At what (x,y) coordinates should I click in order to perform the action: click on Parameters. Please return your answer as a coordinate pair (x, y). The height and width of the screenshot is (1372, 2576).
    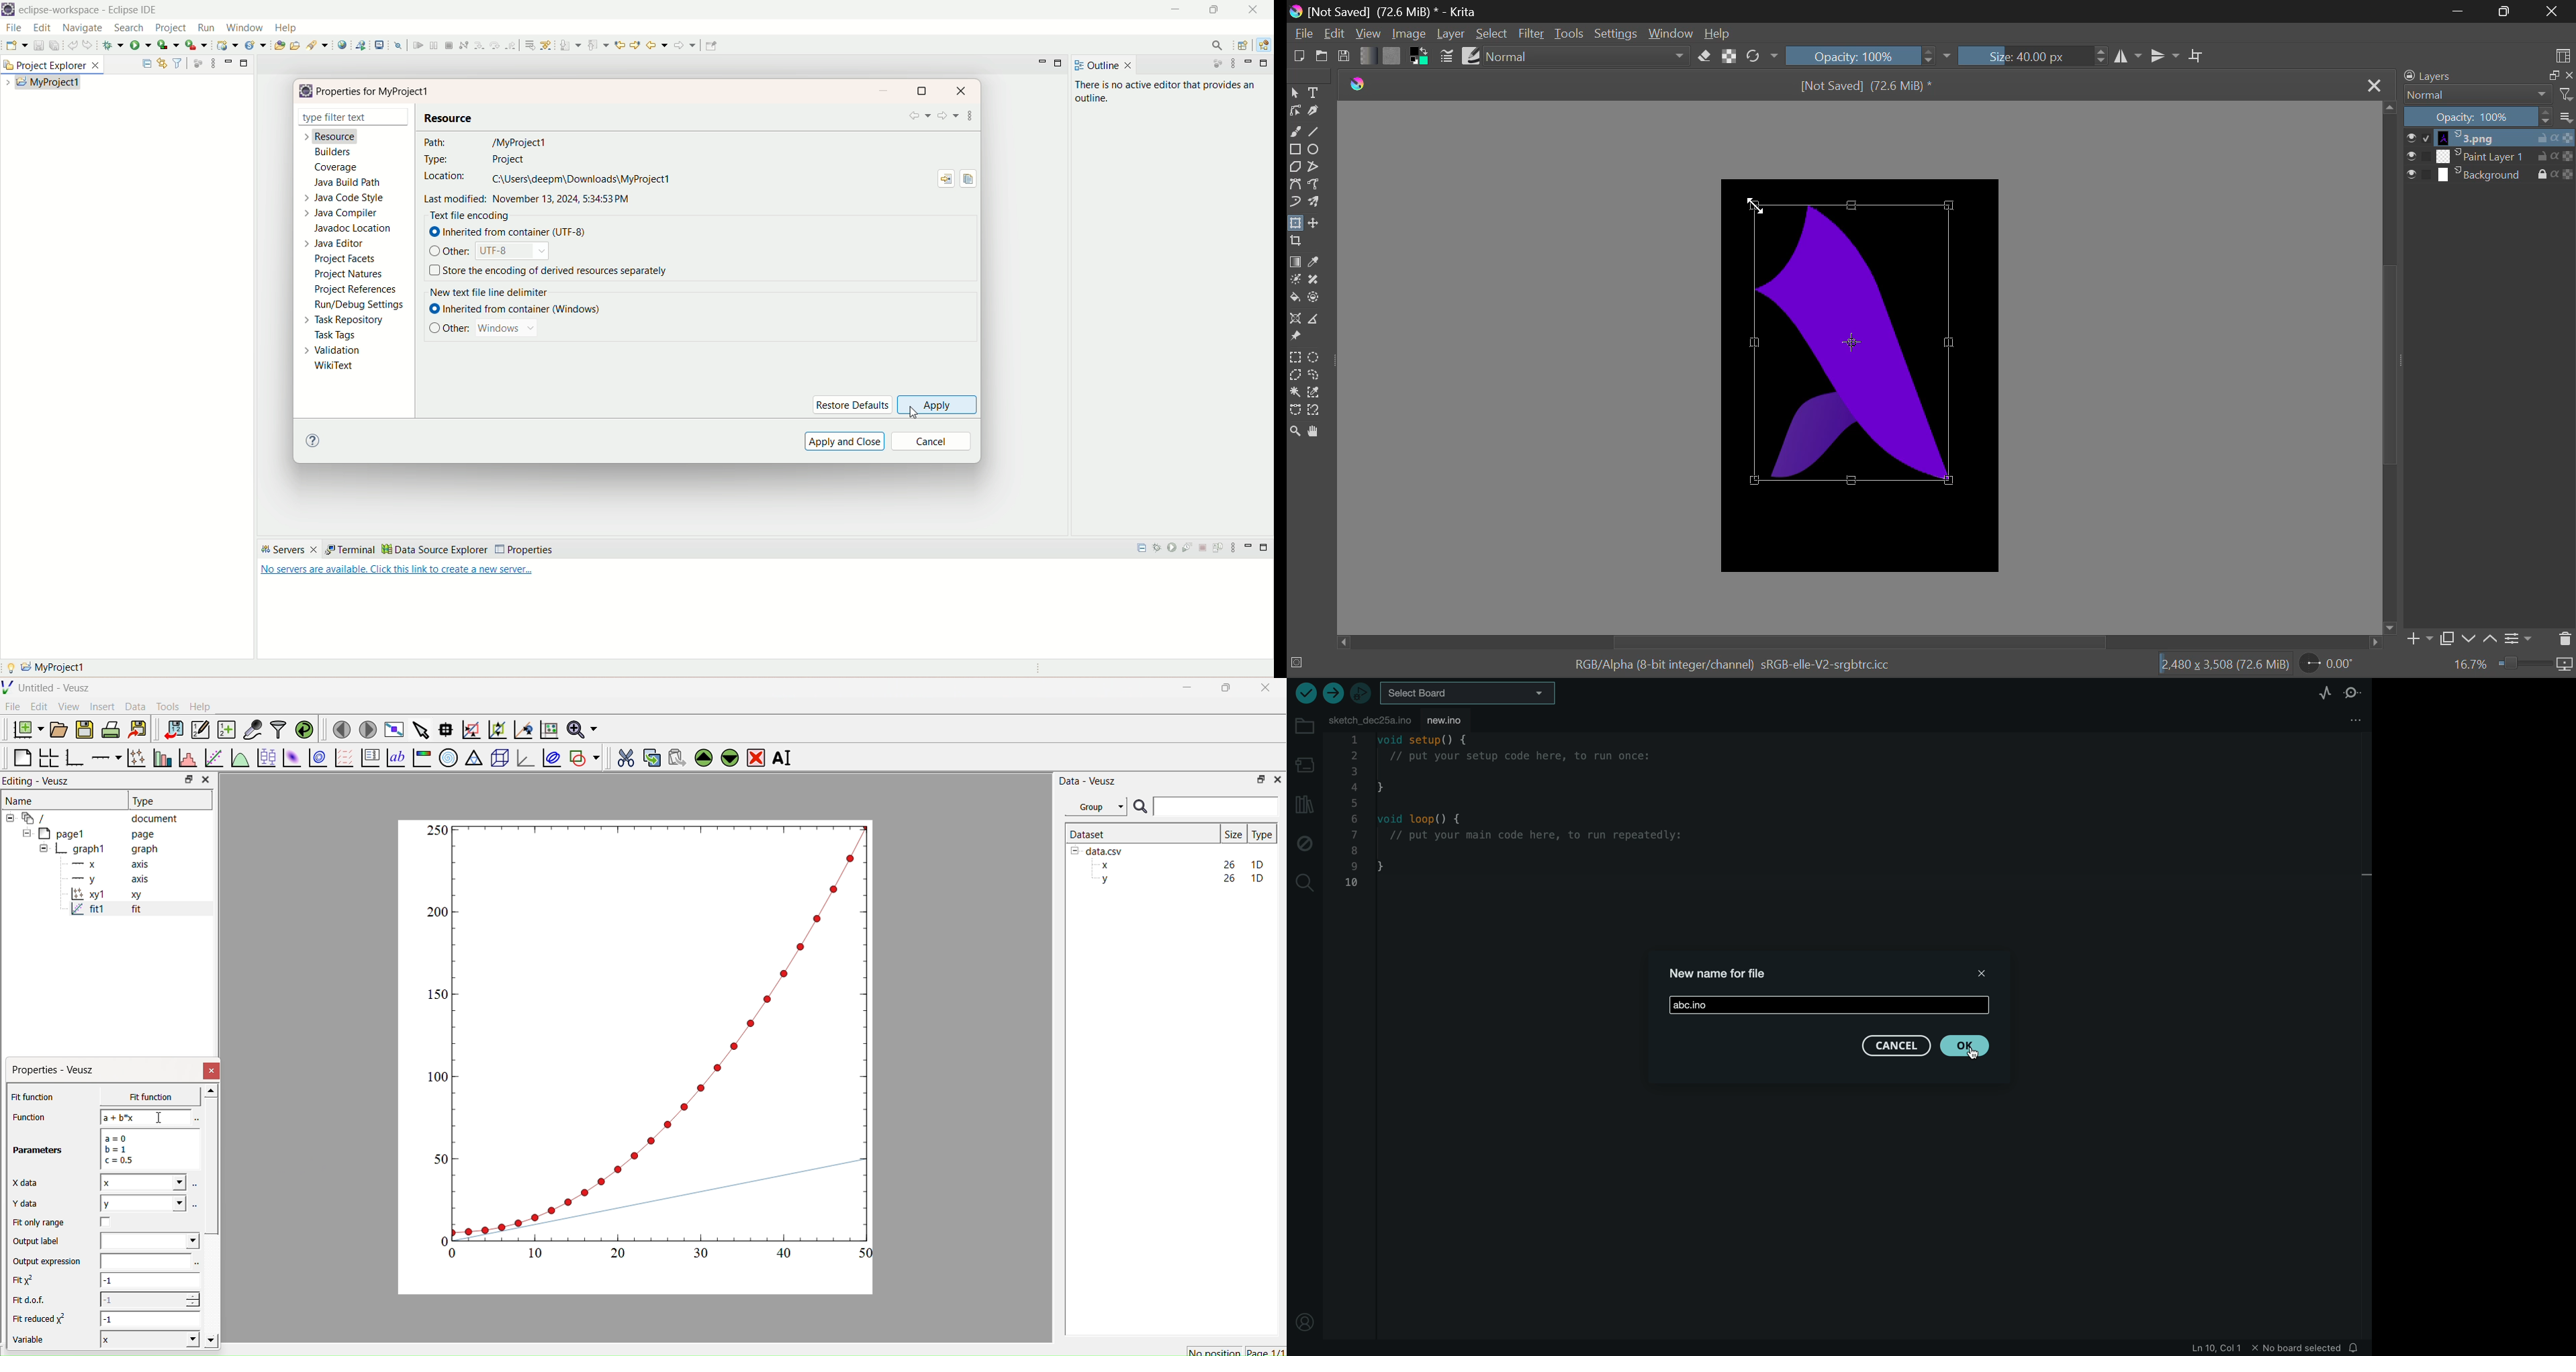
    Looking at the image, I should click on (39, 1150).